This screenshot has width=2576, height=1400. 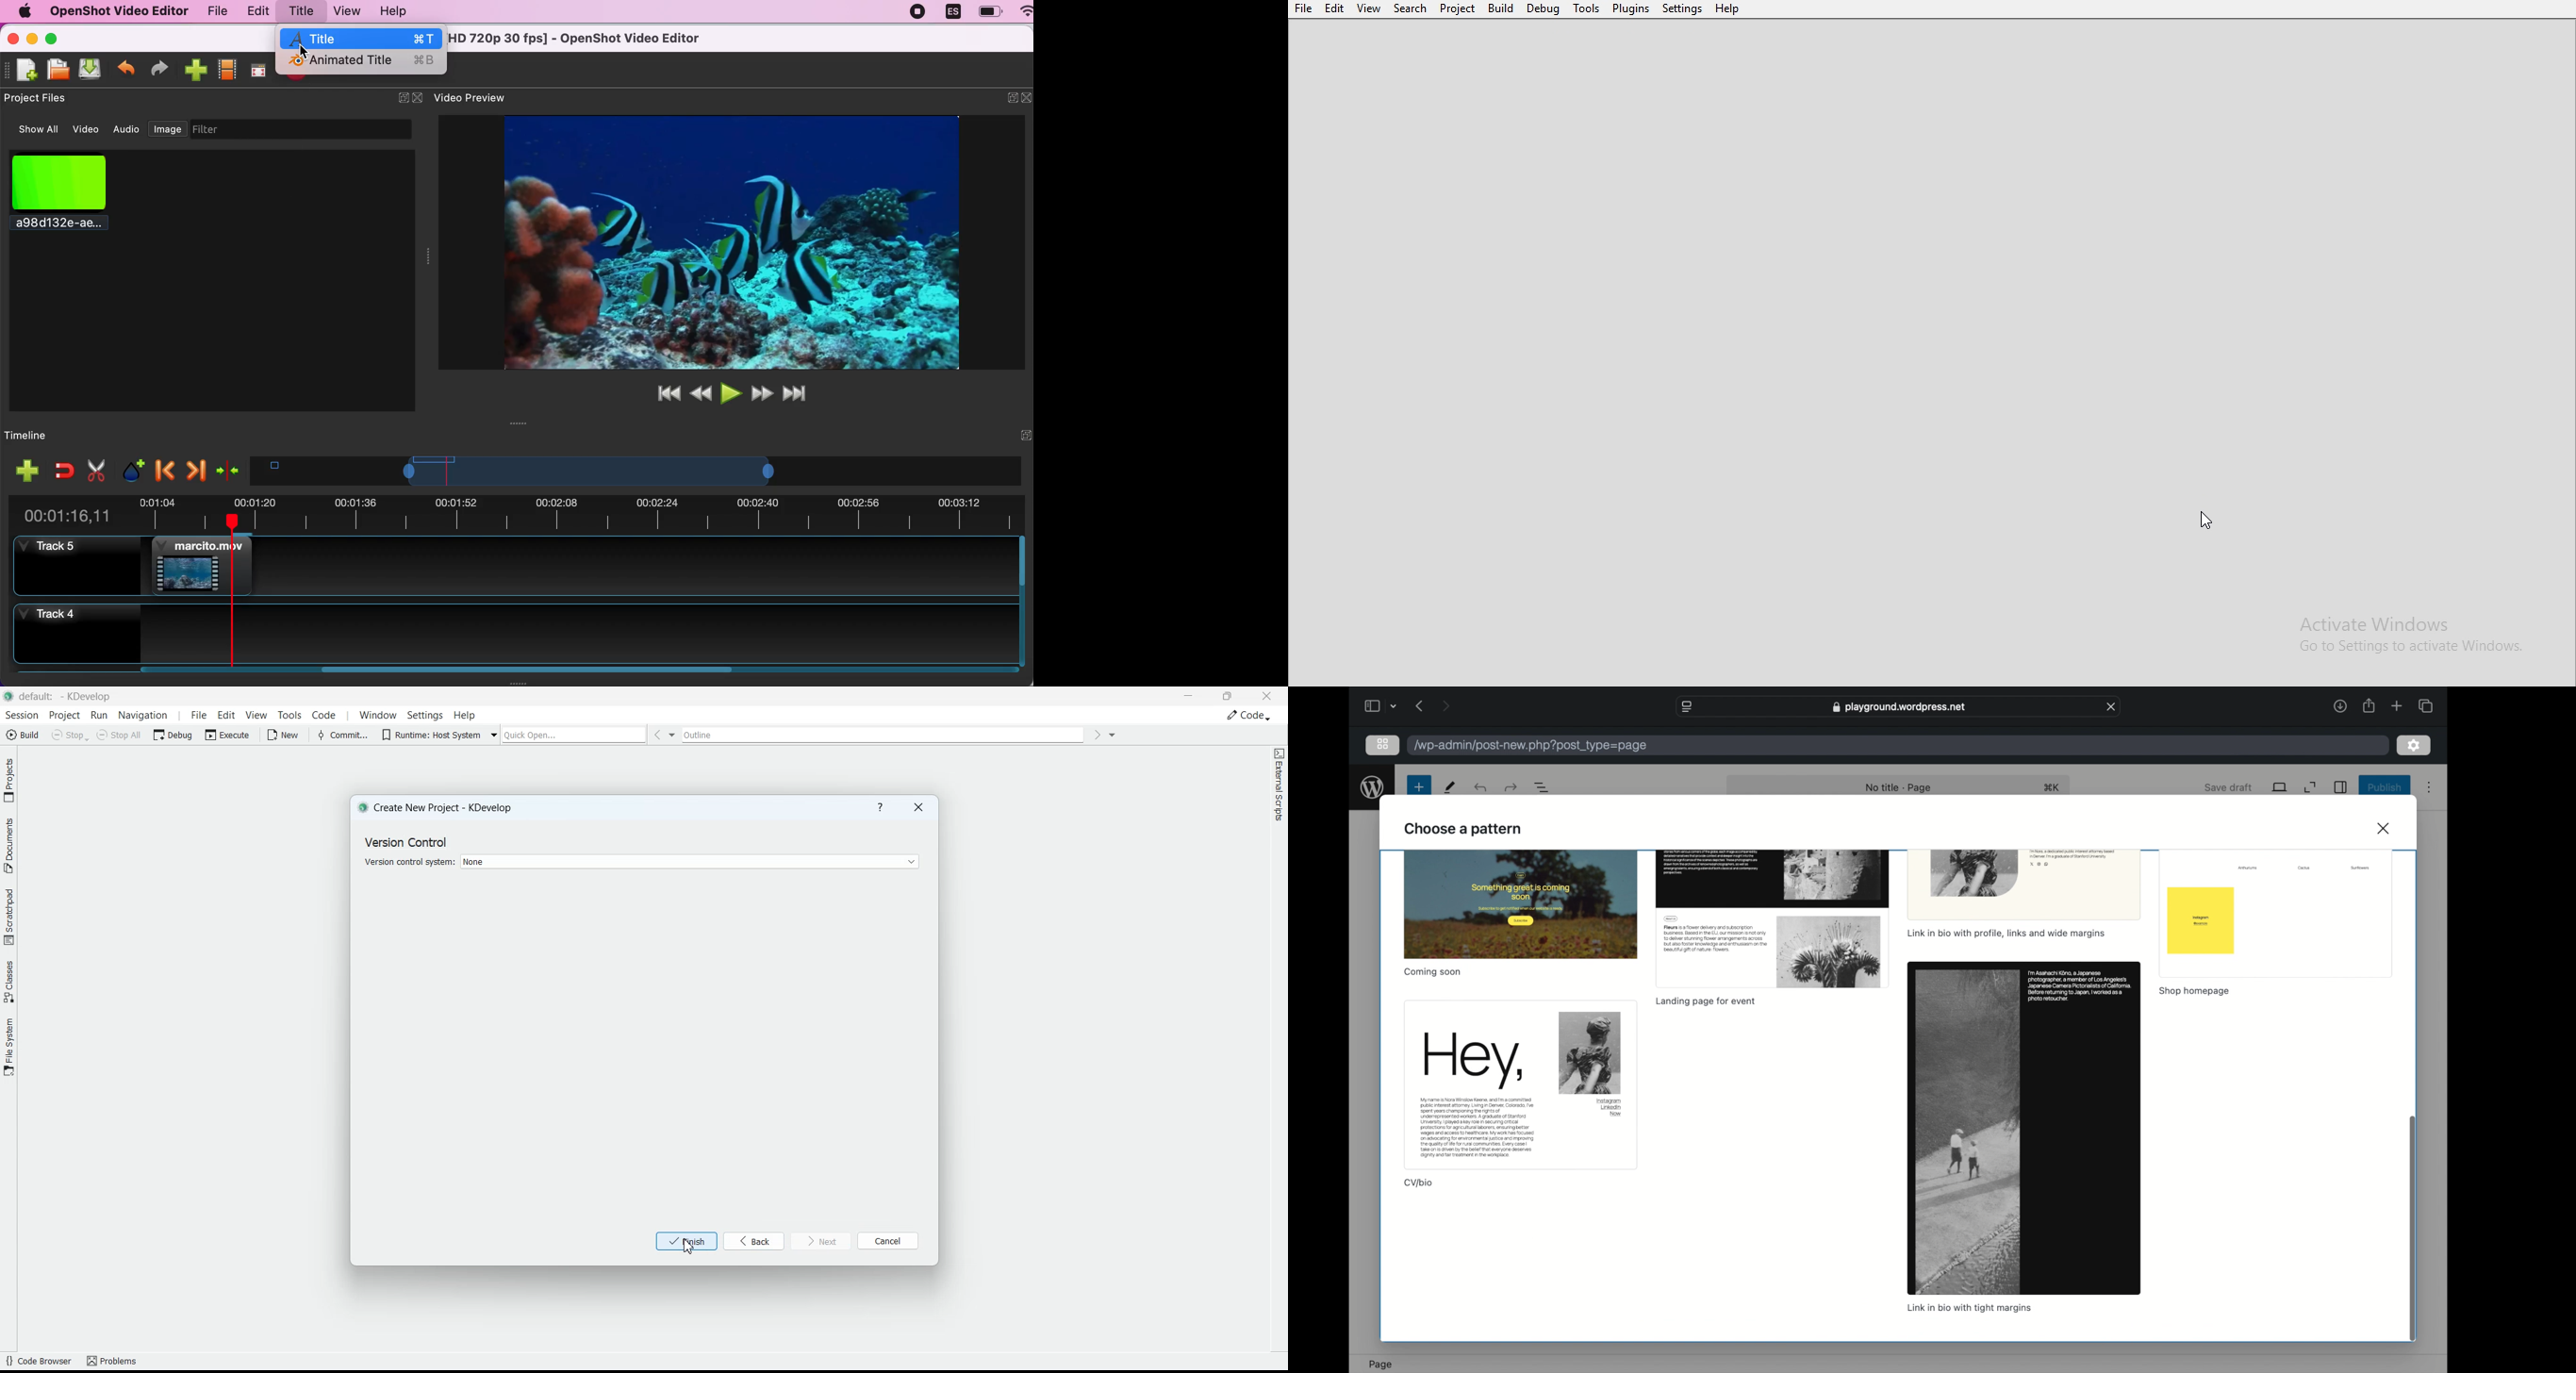 I want to click on help, so click(x=402, y=12).